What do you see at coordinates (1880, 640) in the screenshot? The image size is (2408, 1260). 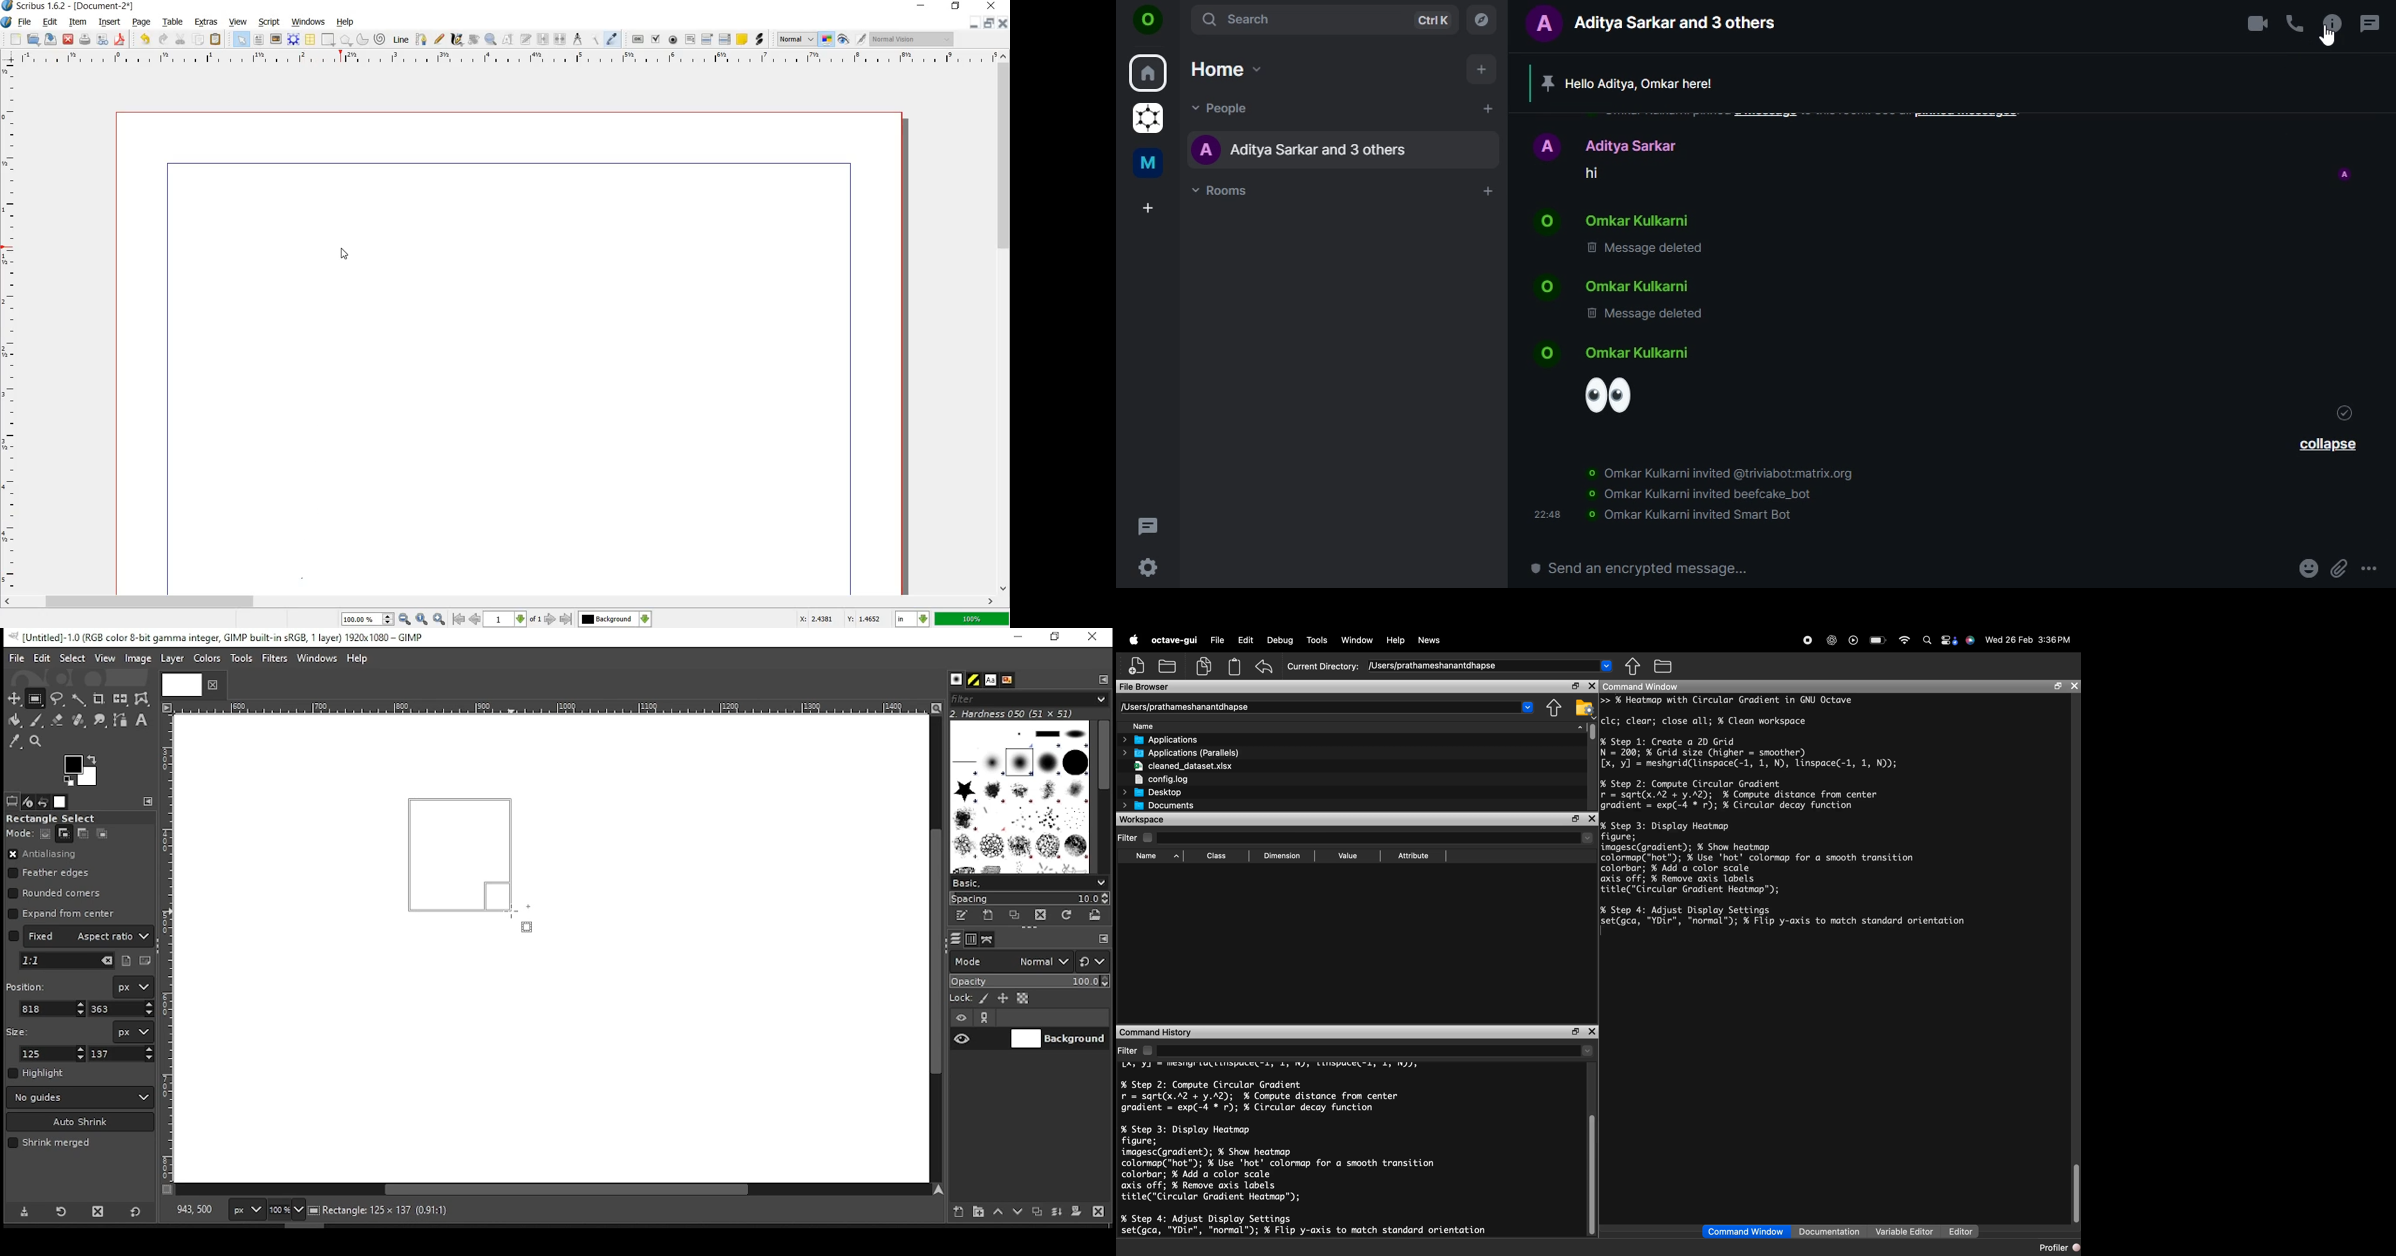 I see `battery` at bounding box center [1880, 640].